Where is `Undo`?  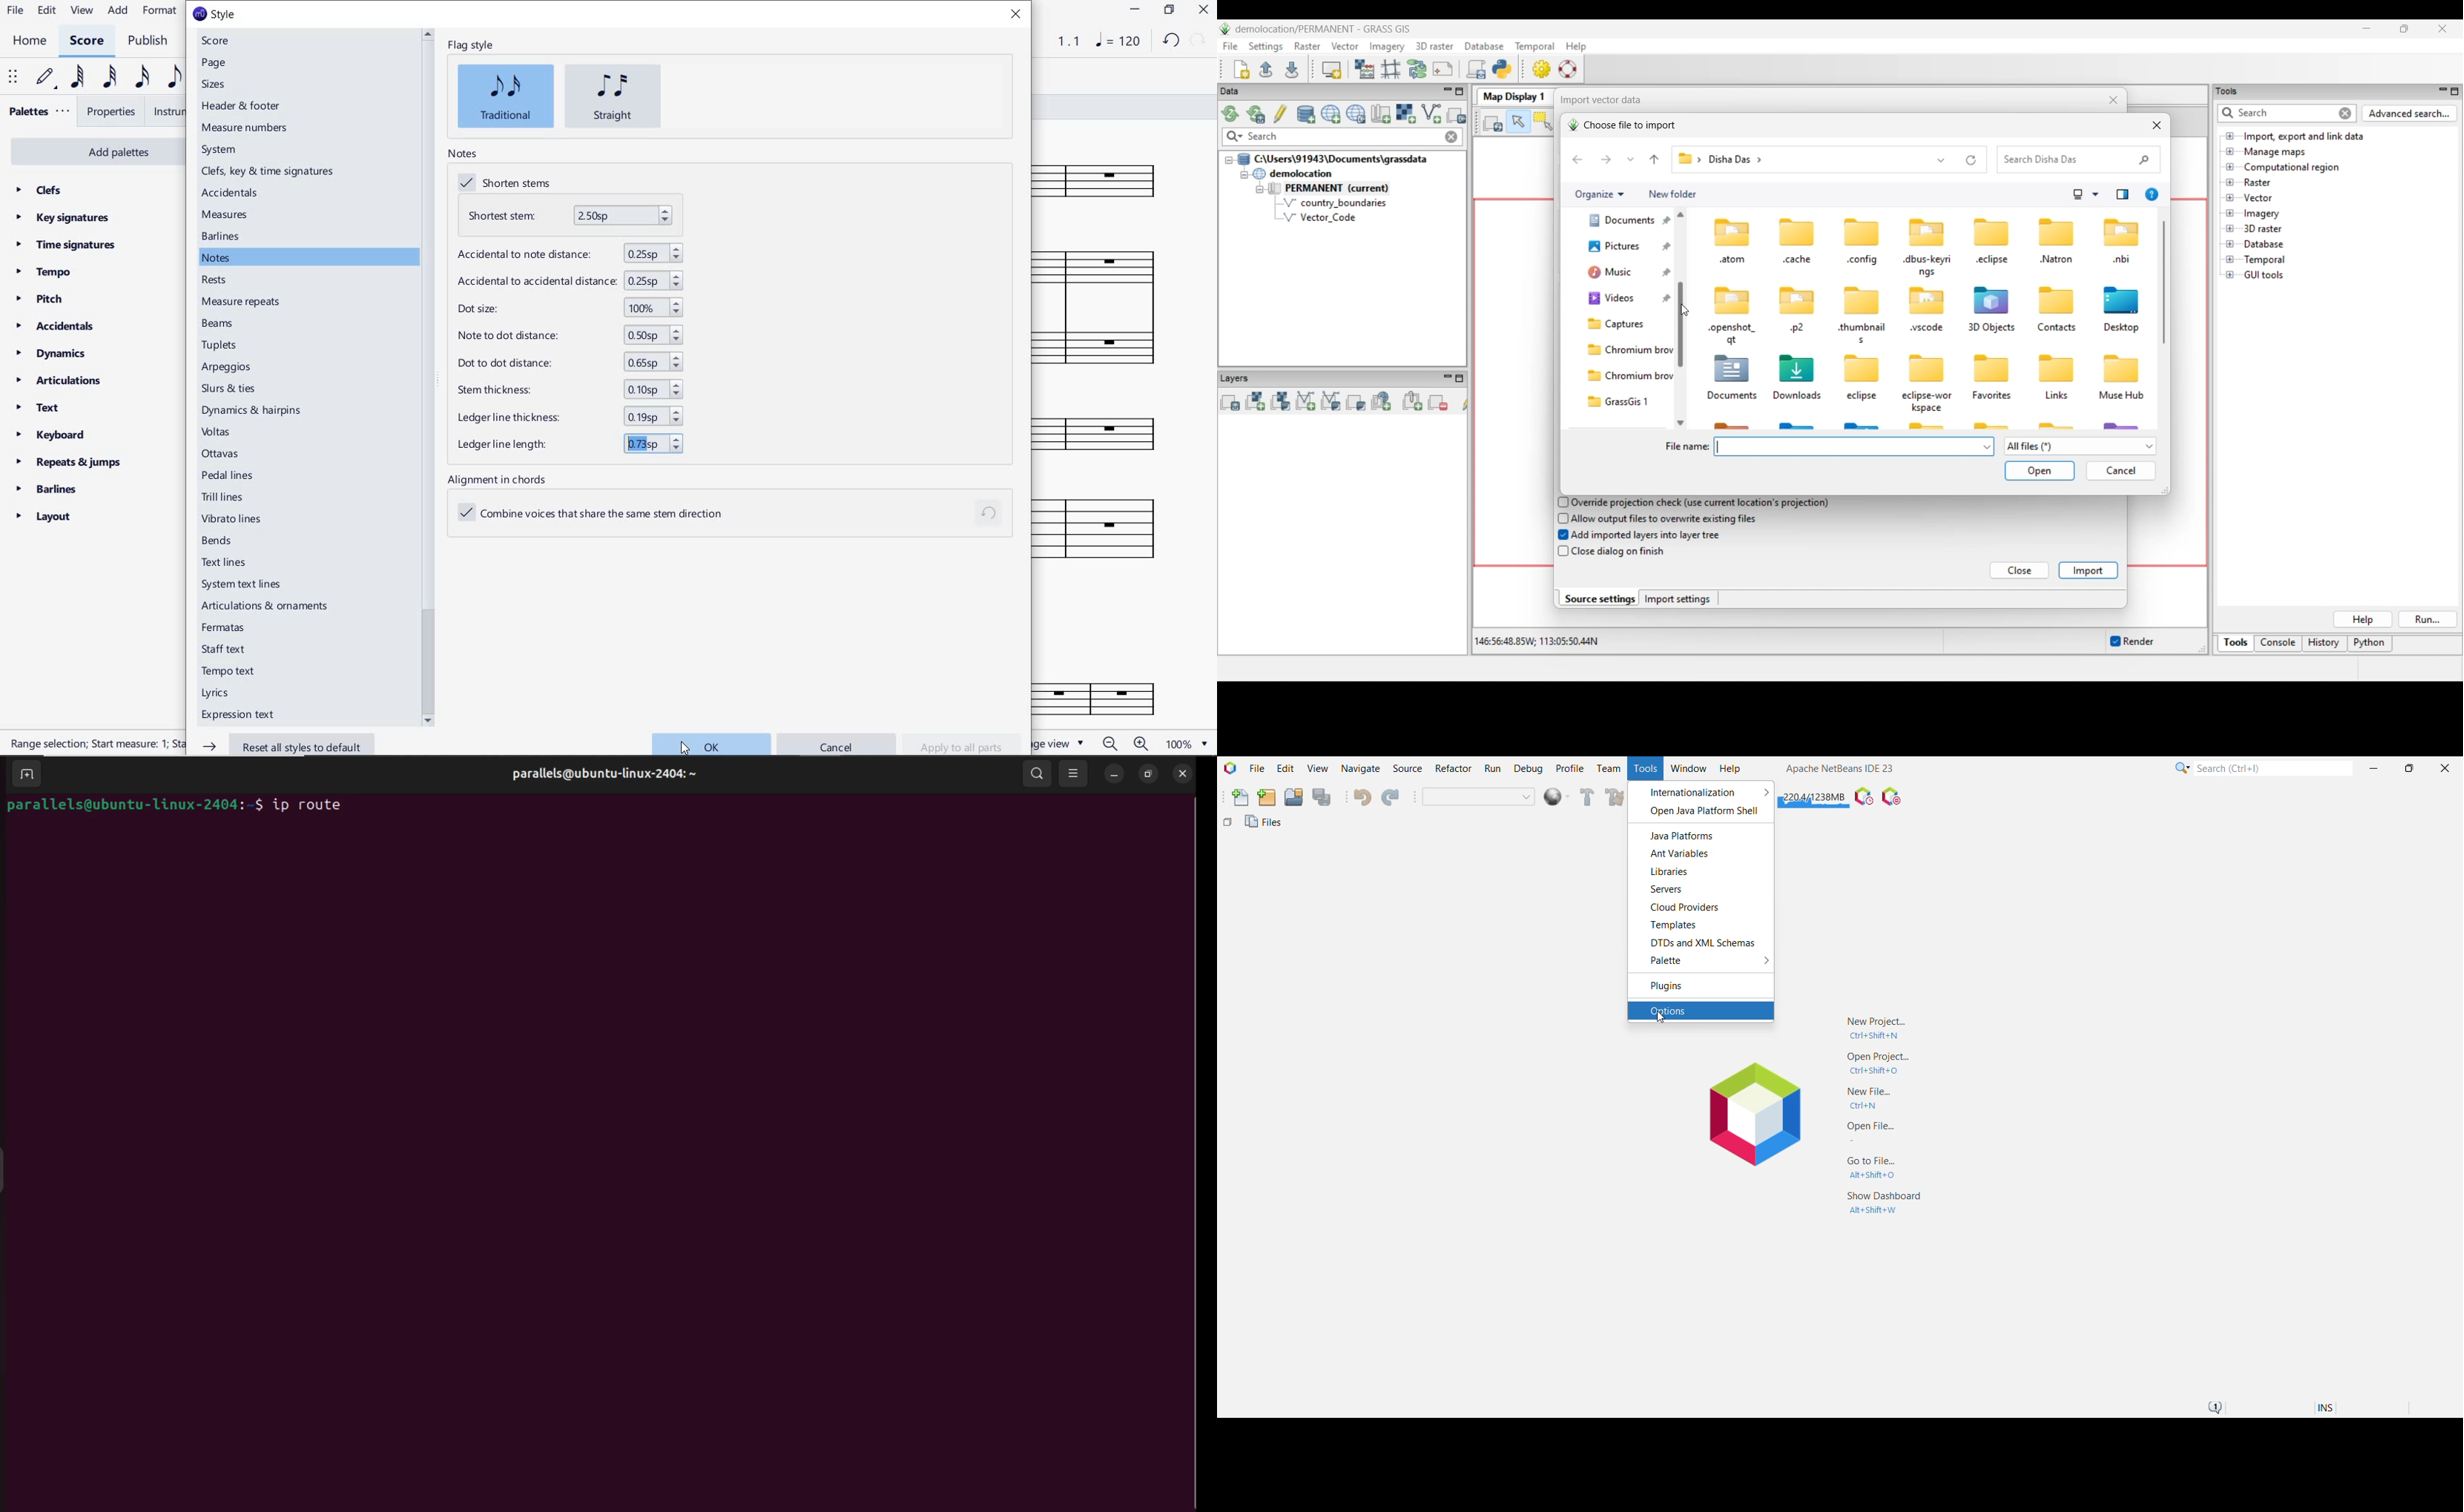 Undo is located at coordinates (1361, 797).